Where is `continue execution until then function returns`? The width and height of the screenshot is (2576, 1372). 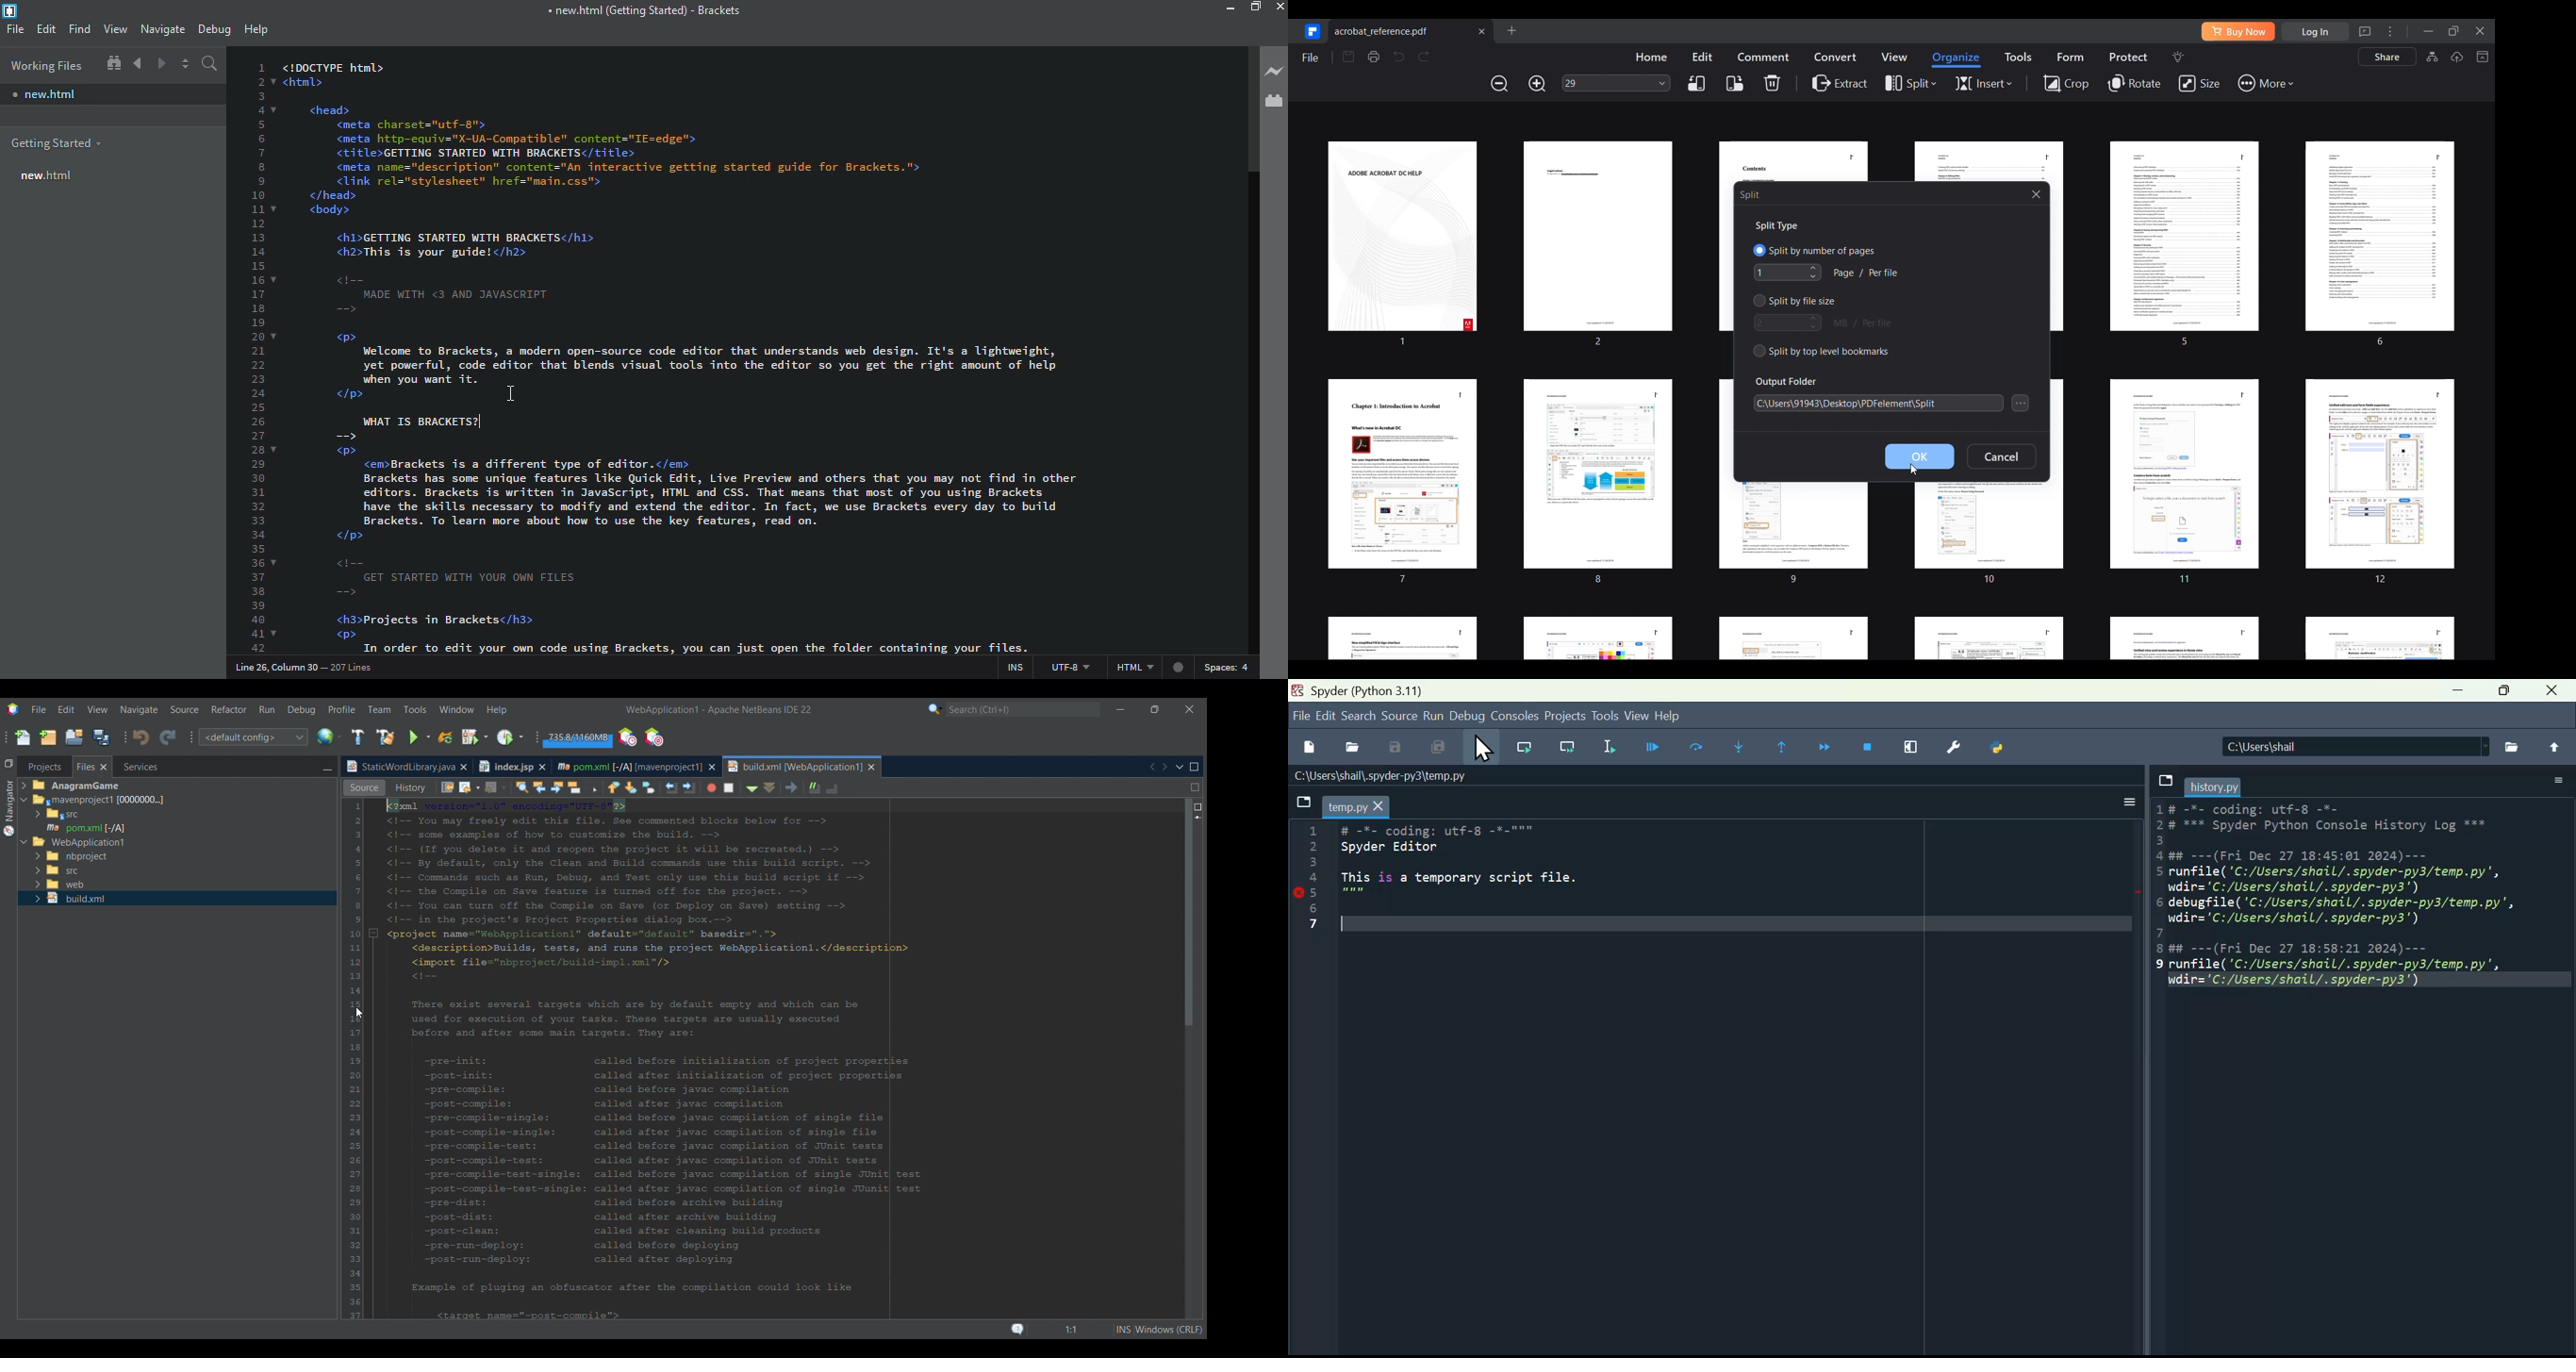 continue execution until then function returns is located at coordinates (1787, 747).